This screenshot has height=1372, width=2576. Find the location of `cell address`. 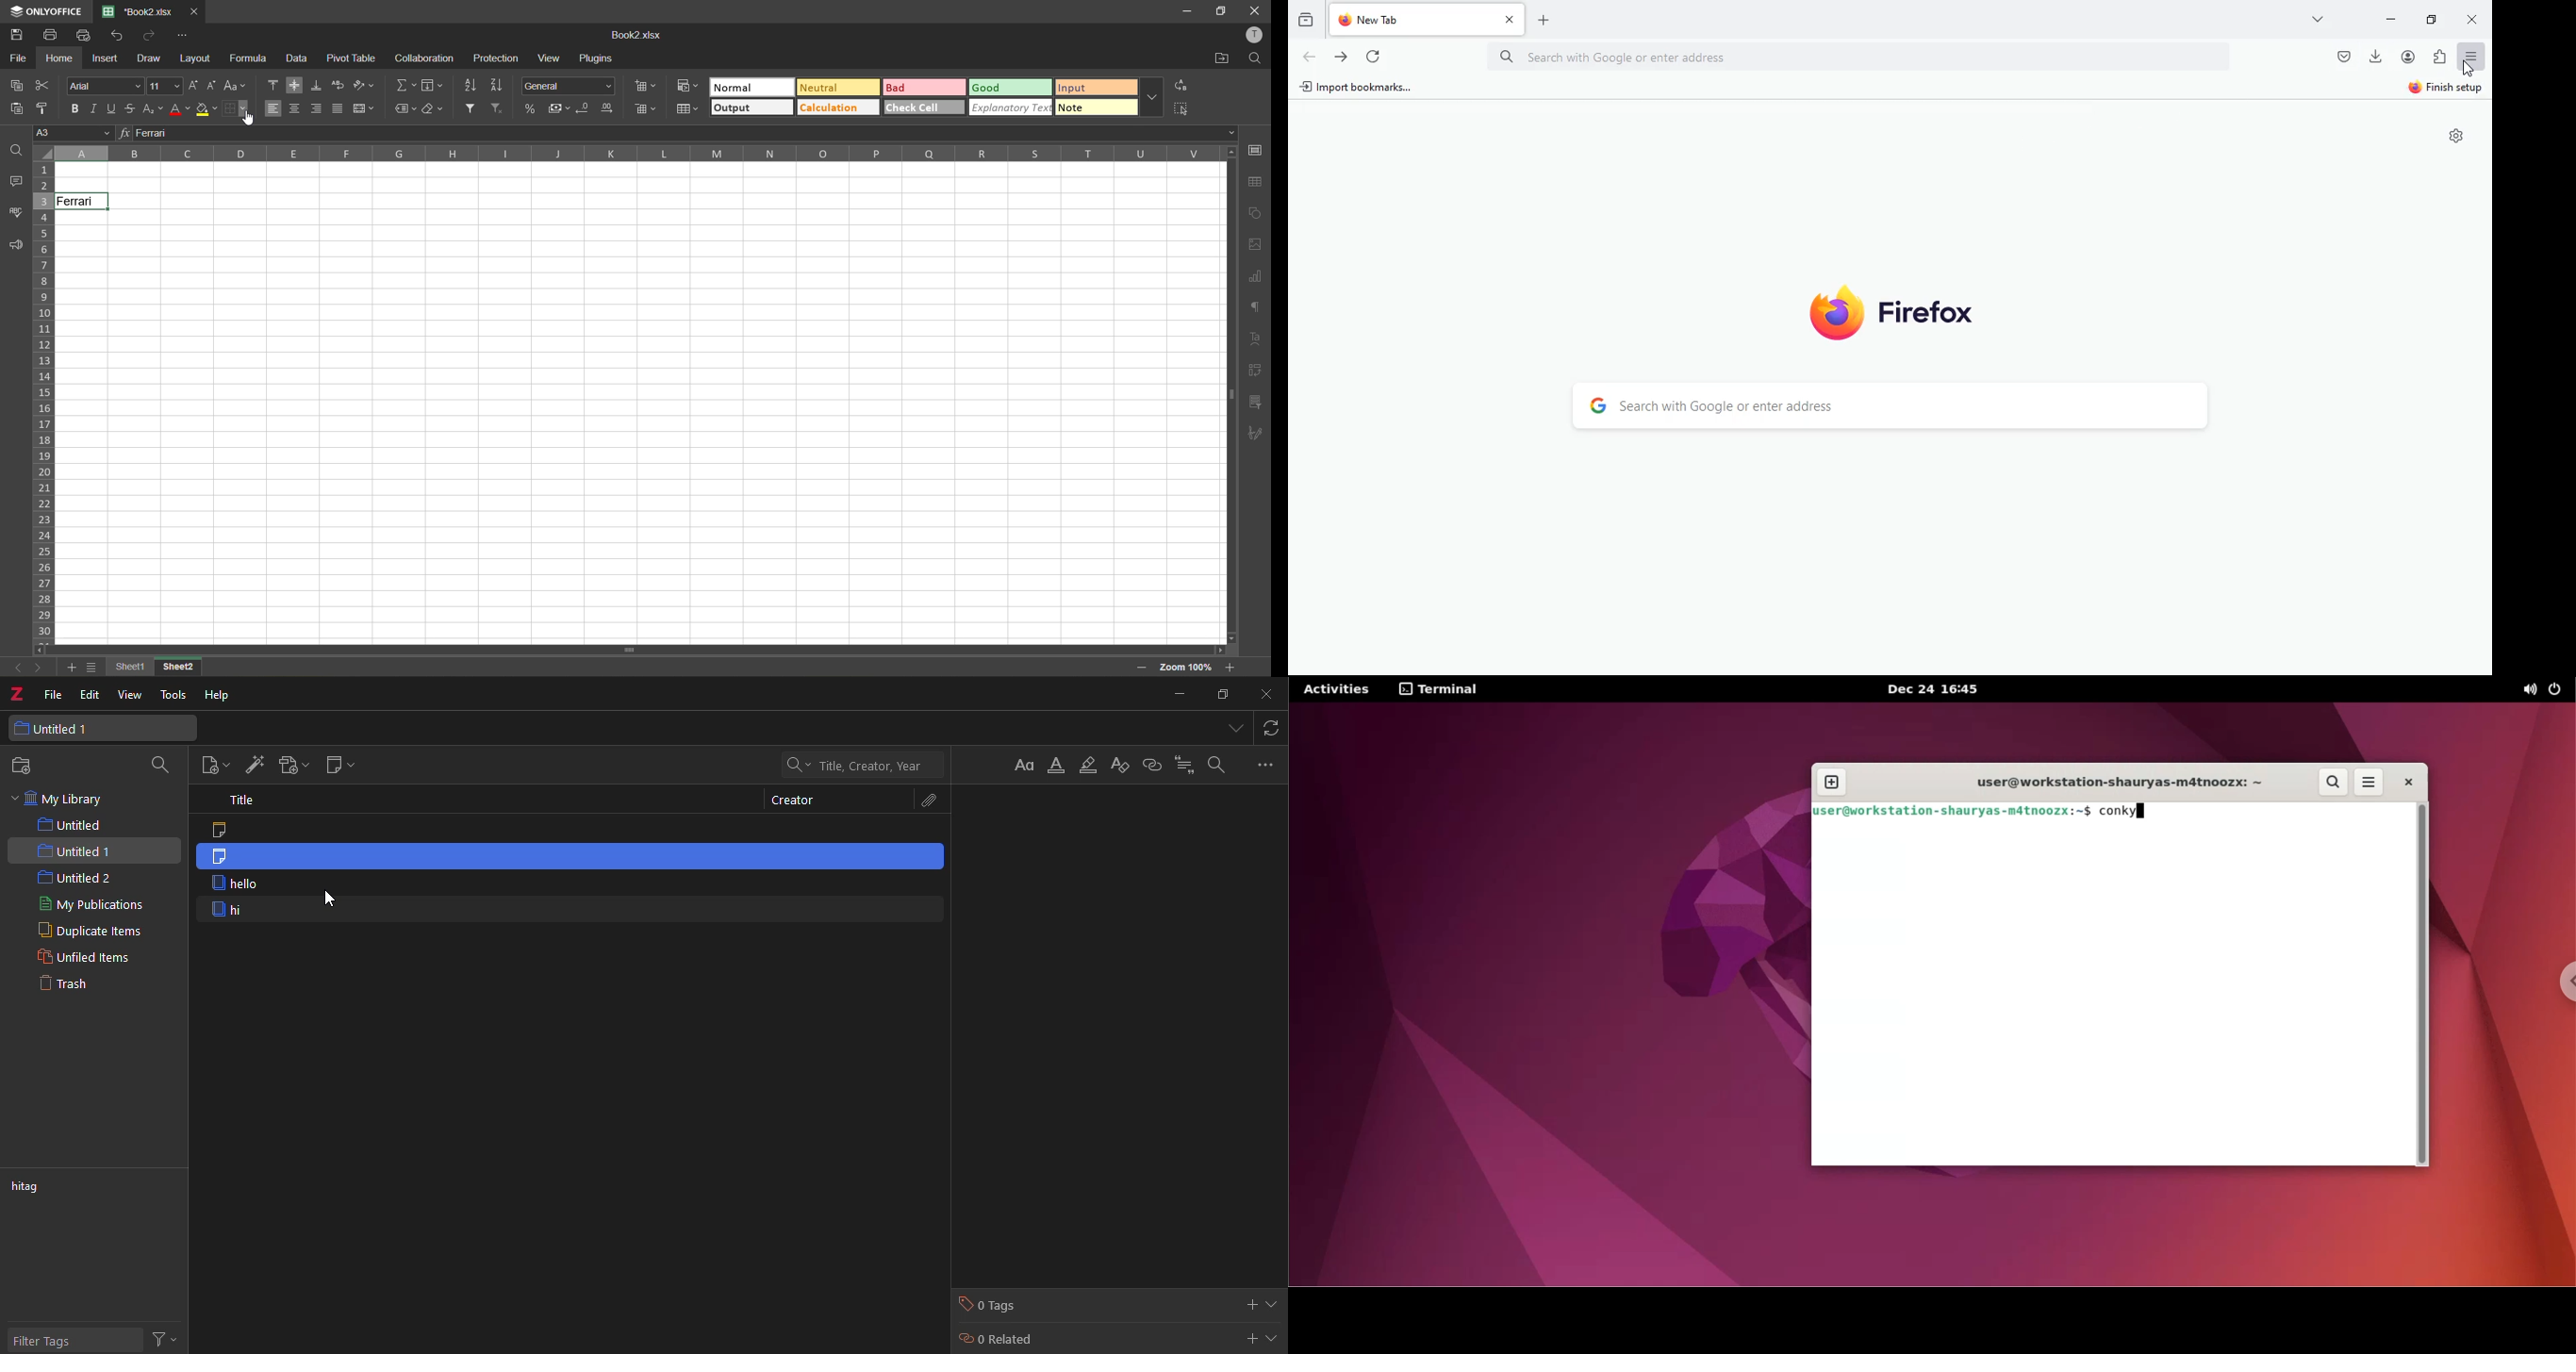

cell address is located at coordinates (70, 132).